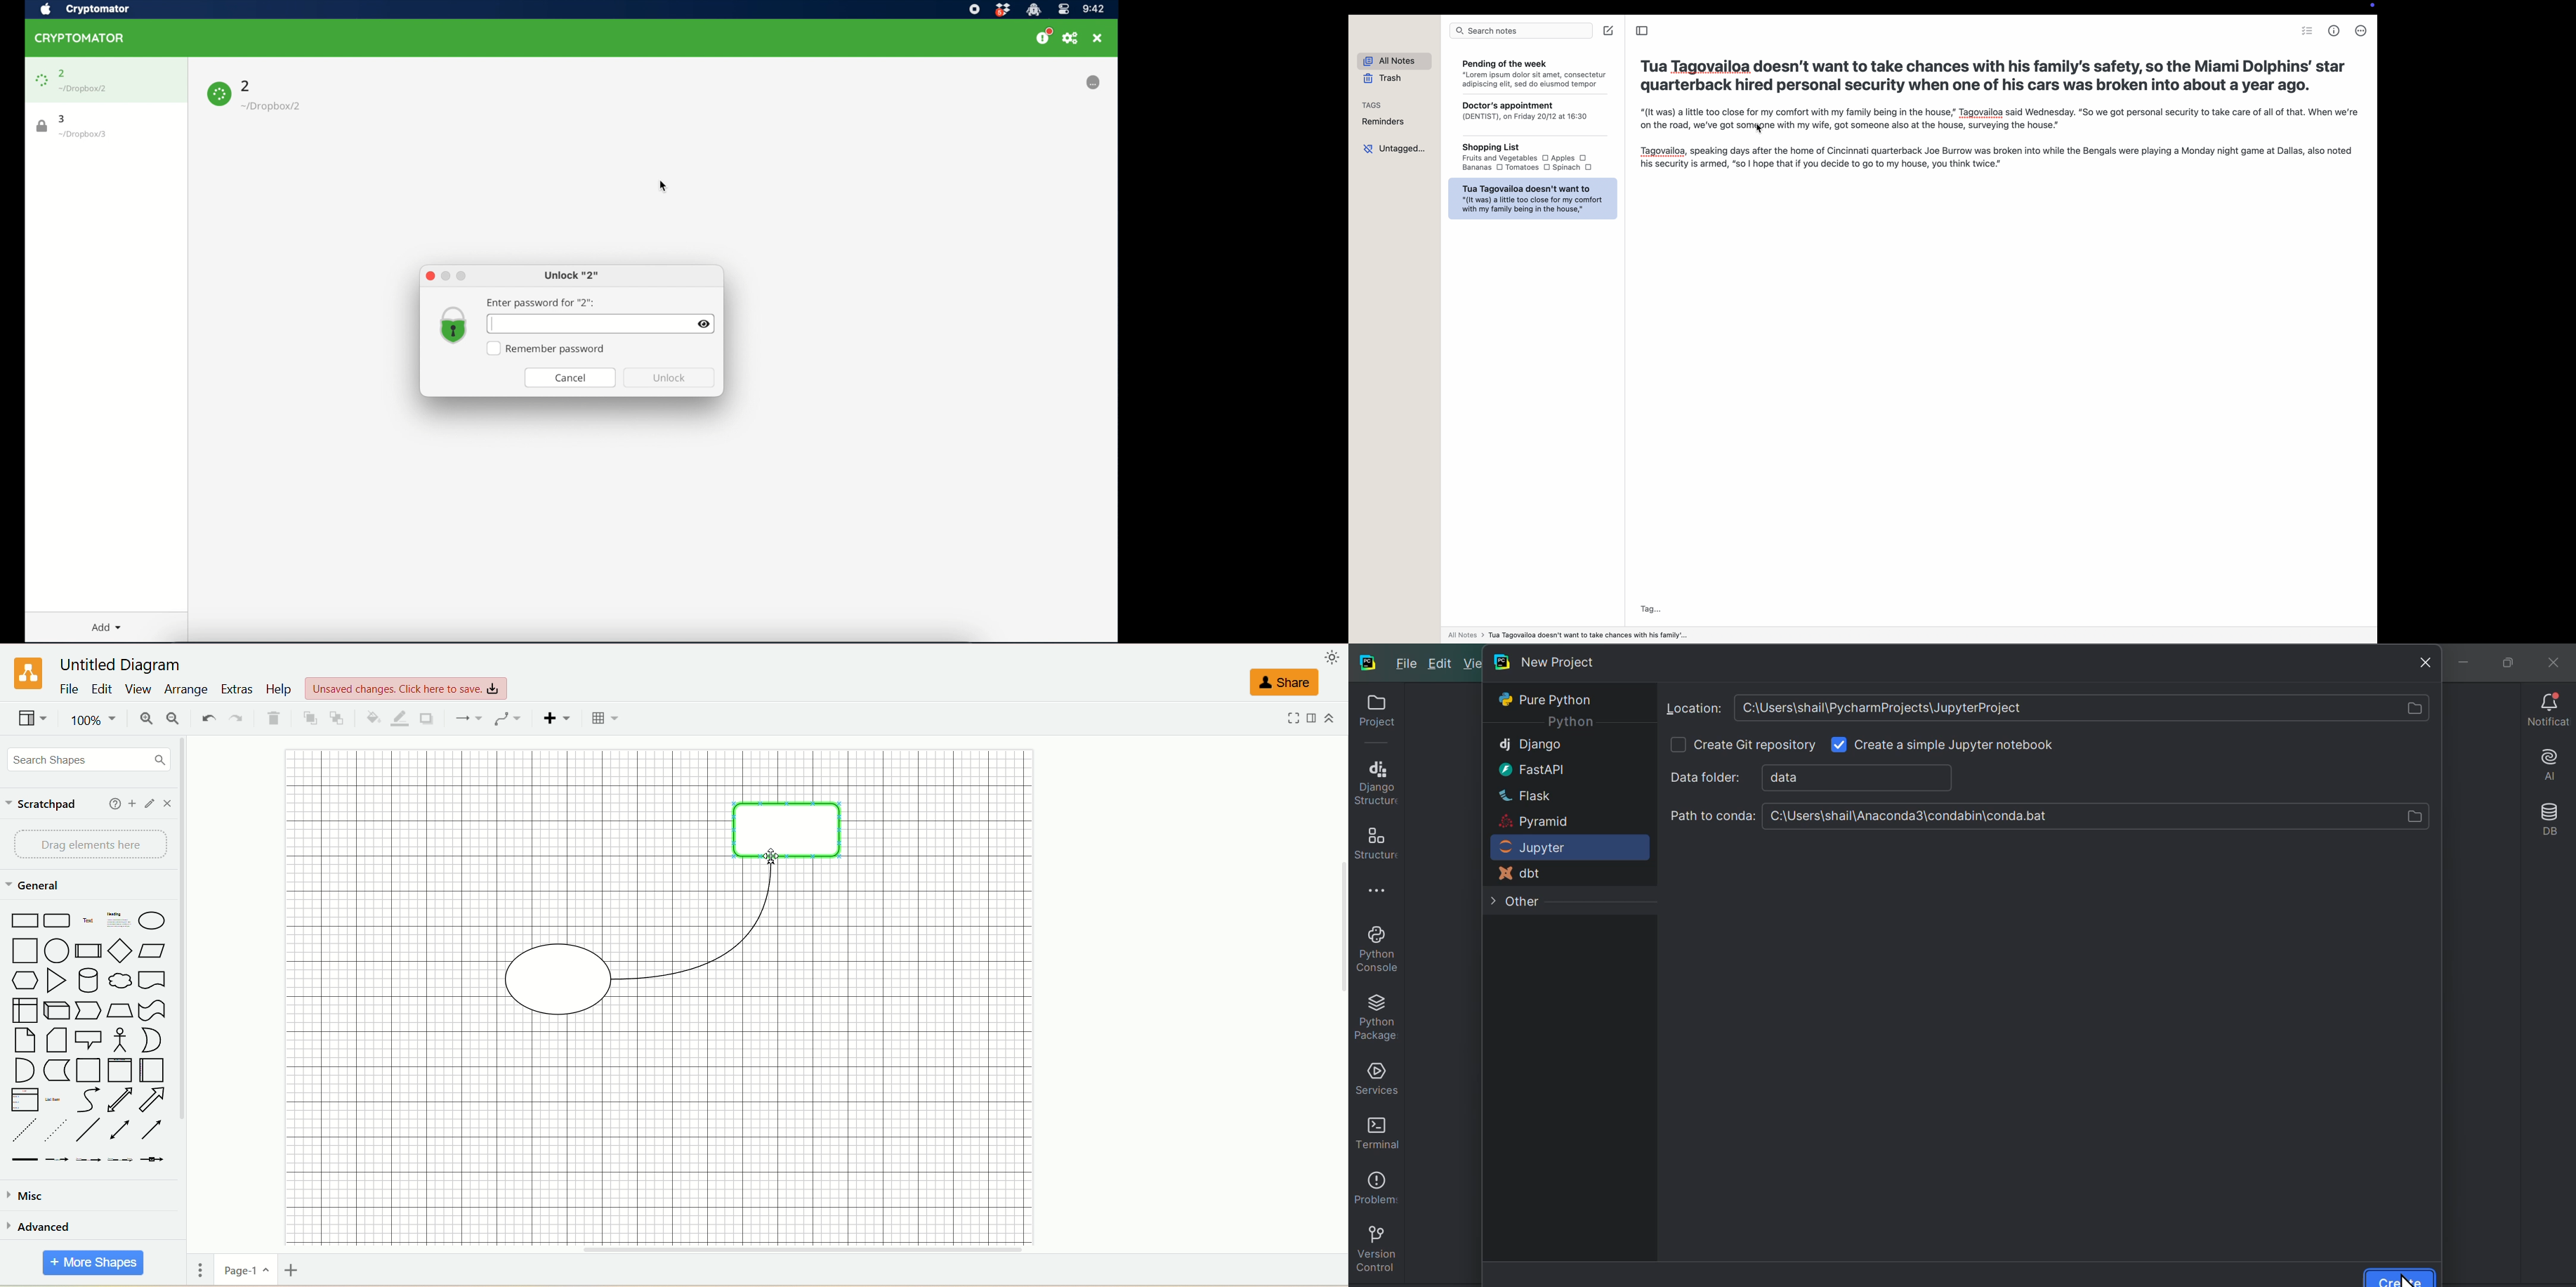 The height and width of the screenshot is (1288, 2576). Describe the element at coordinates (339, 719) in the screenshot. I see `to back` at that location.